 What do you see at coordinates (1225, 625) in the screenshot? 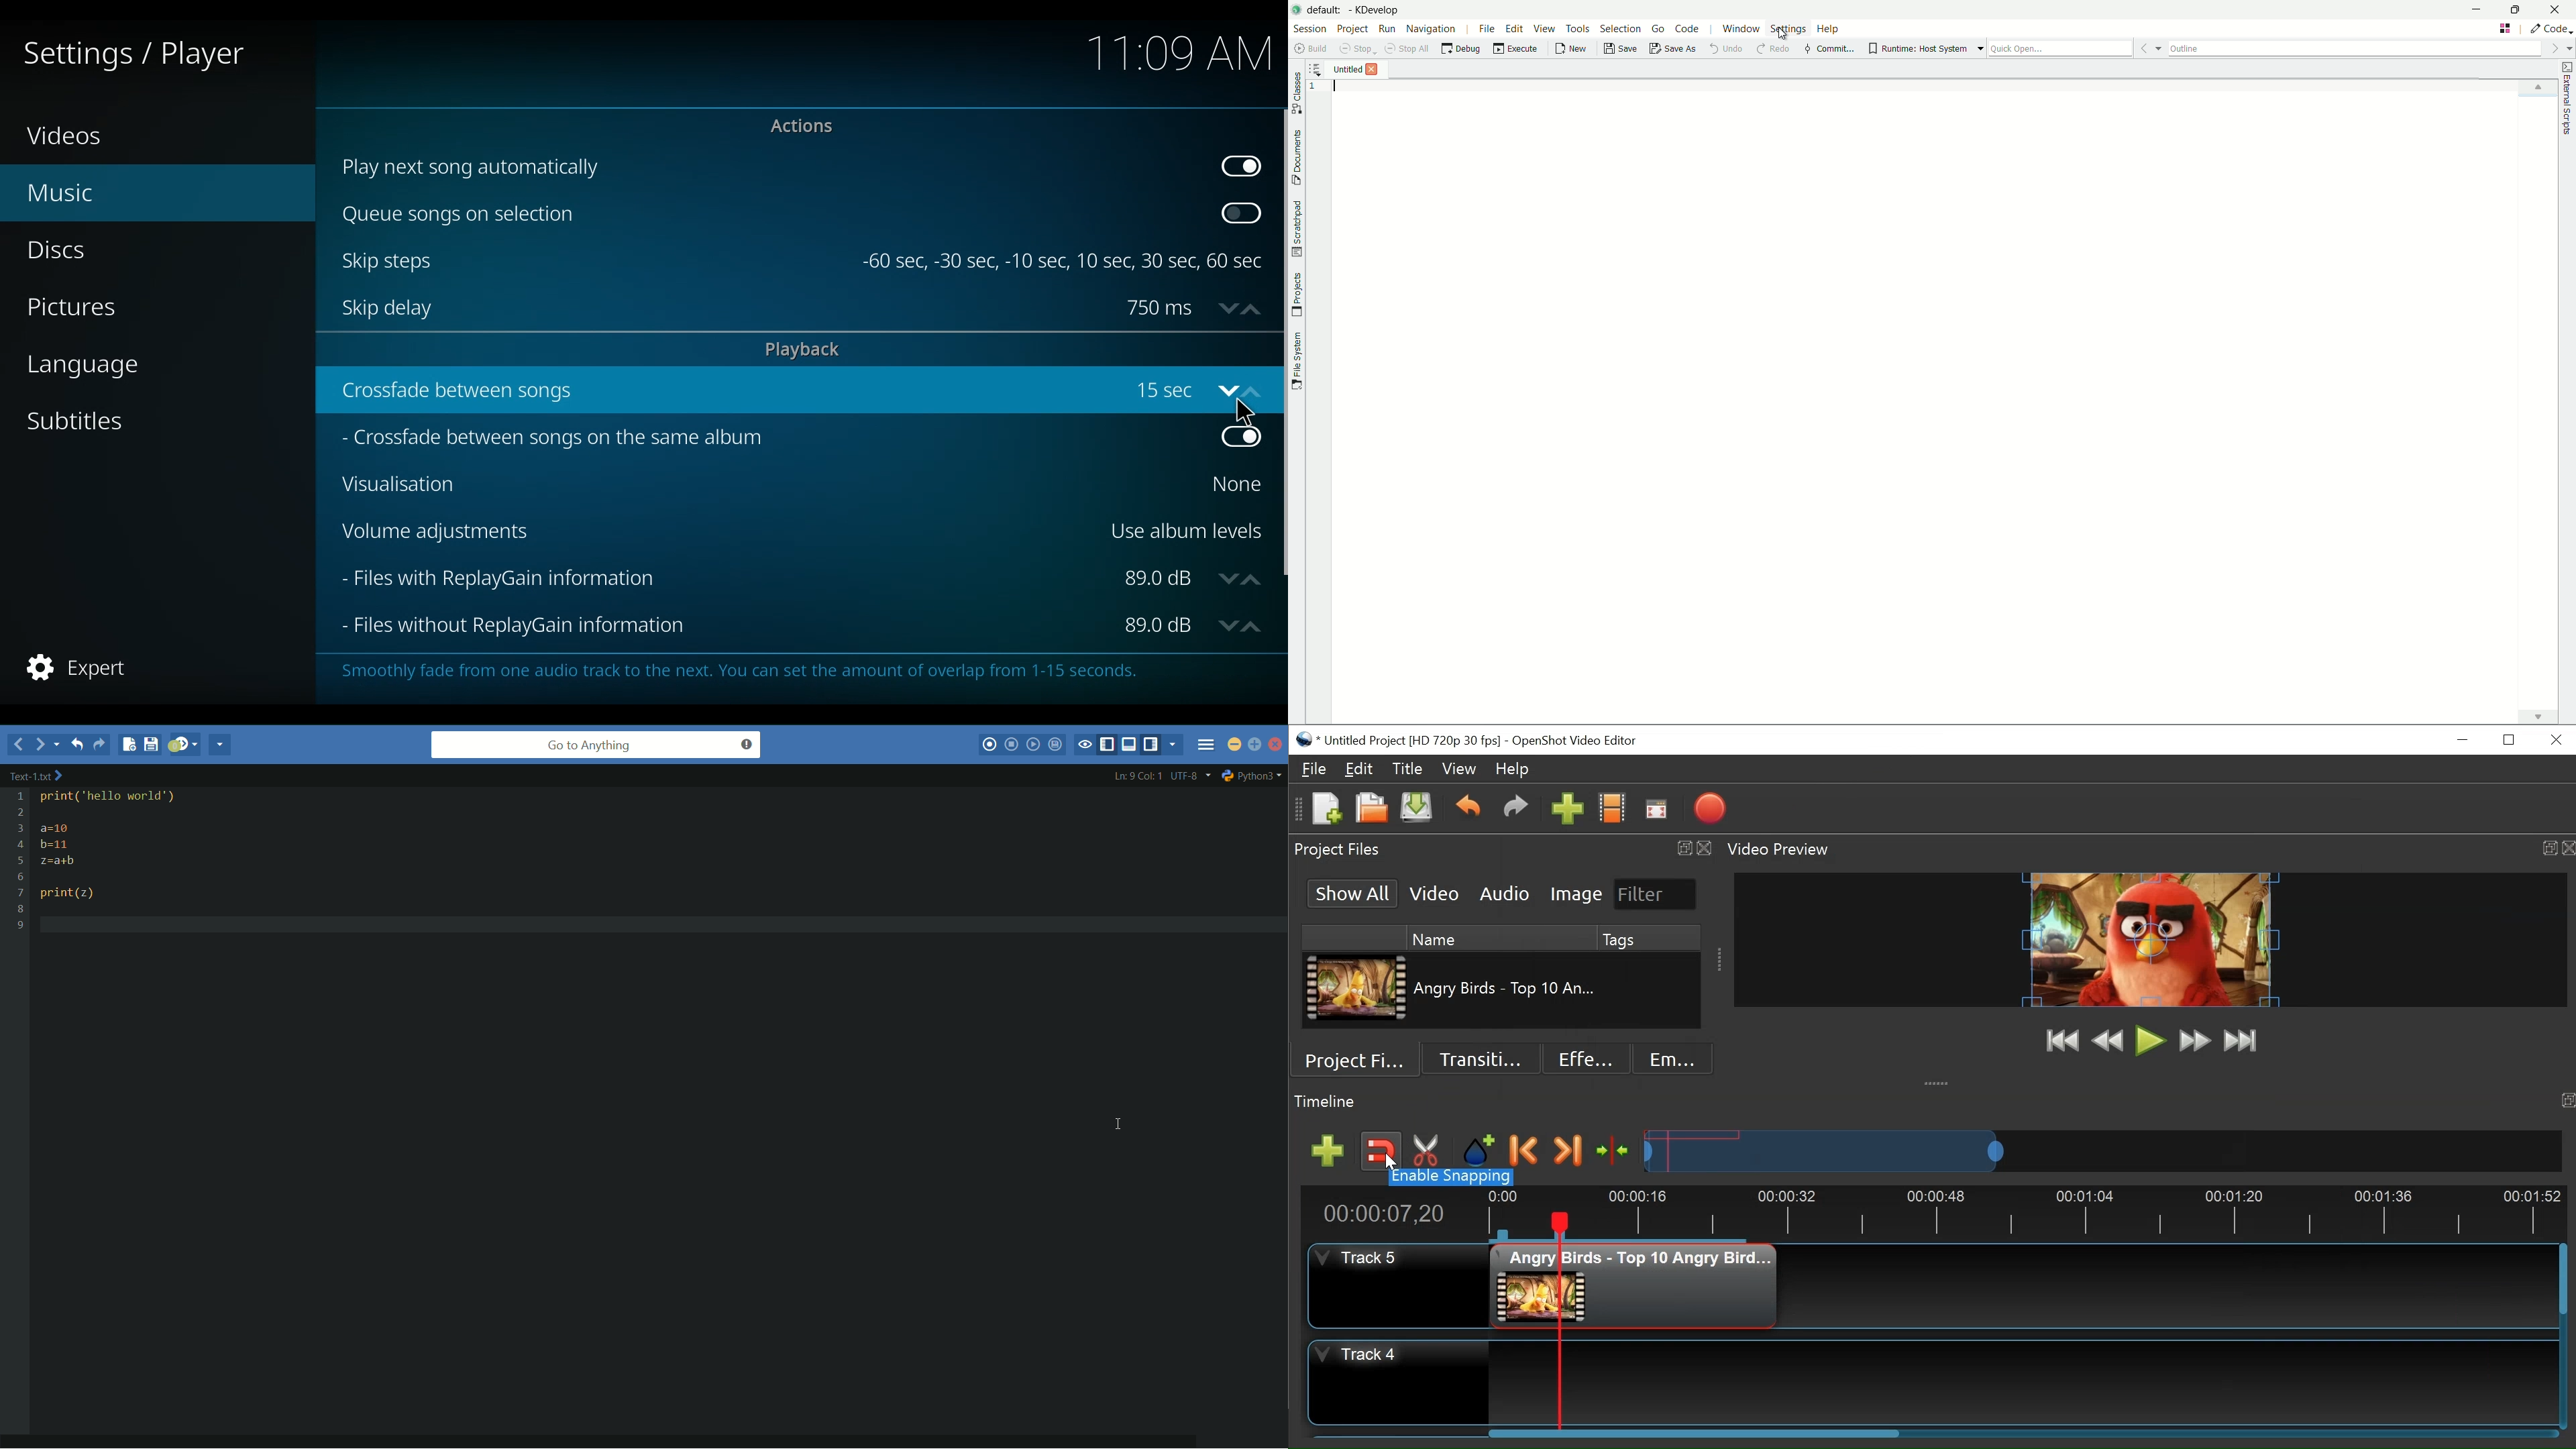
I see `Down` at bounding box center [1225, 625].